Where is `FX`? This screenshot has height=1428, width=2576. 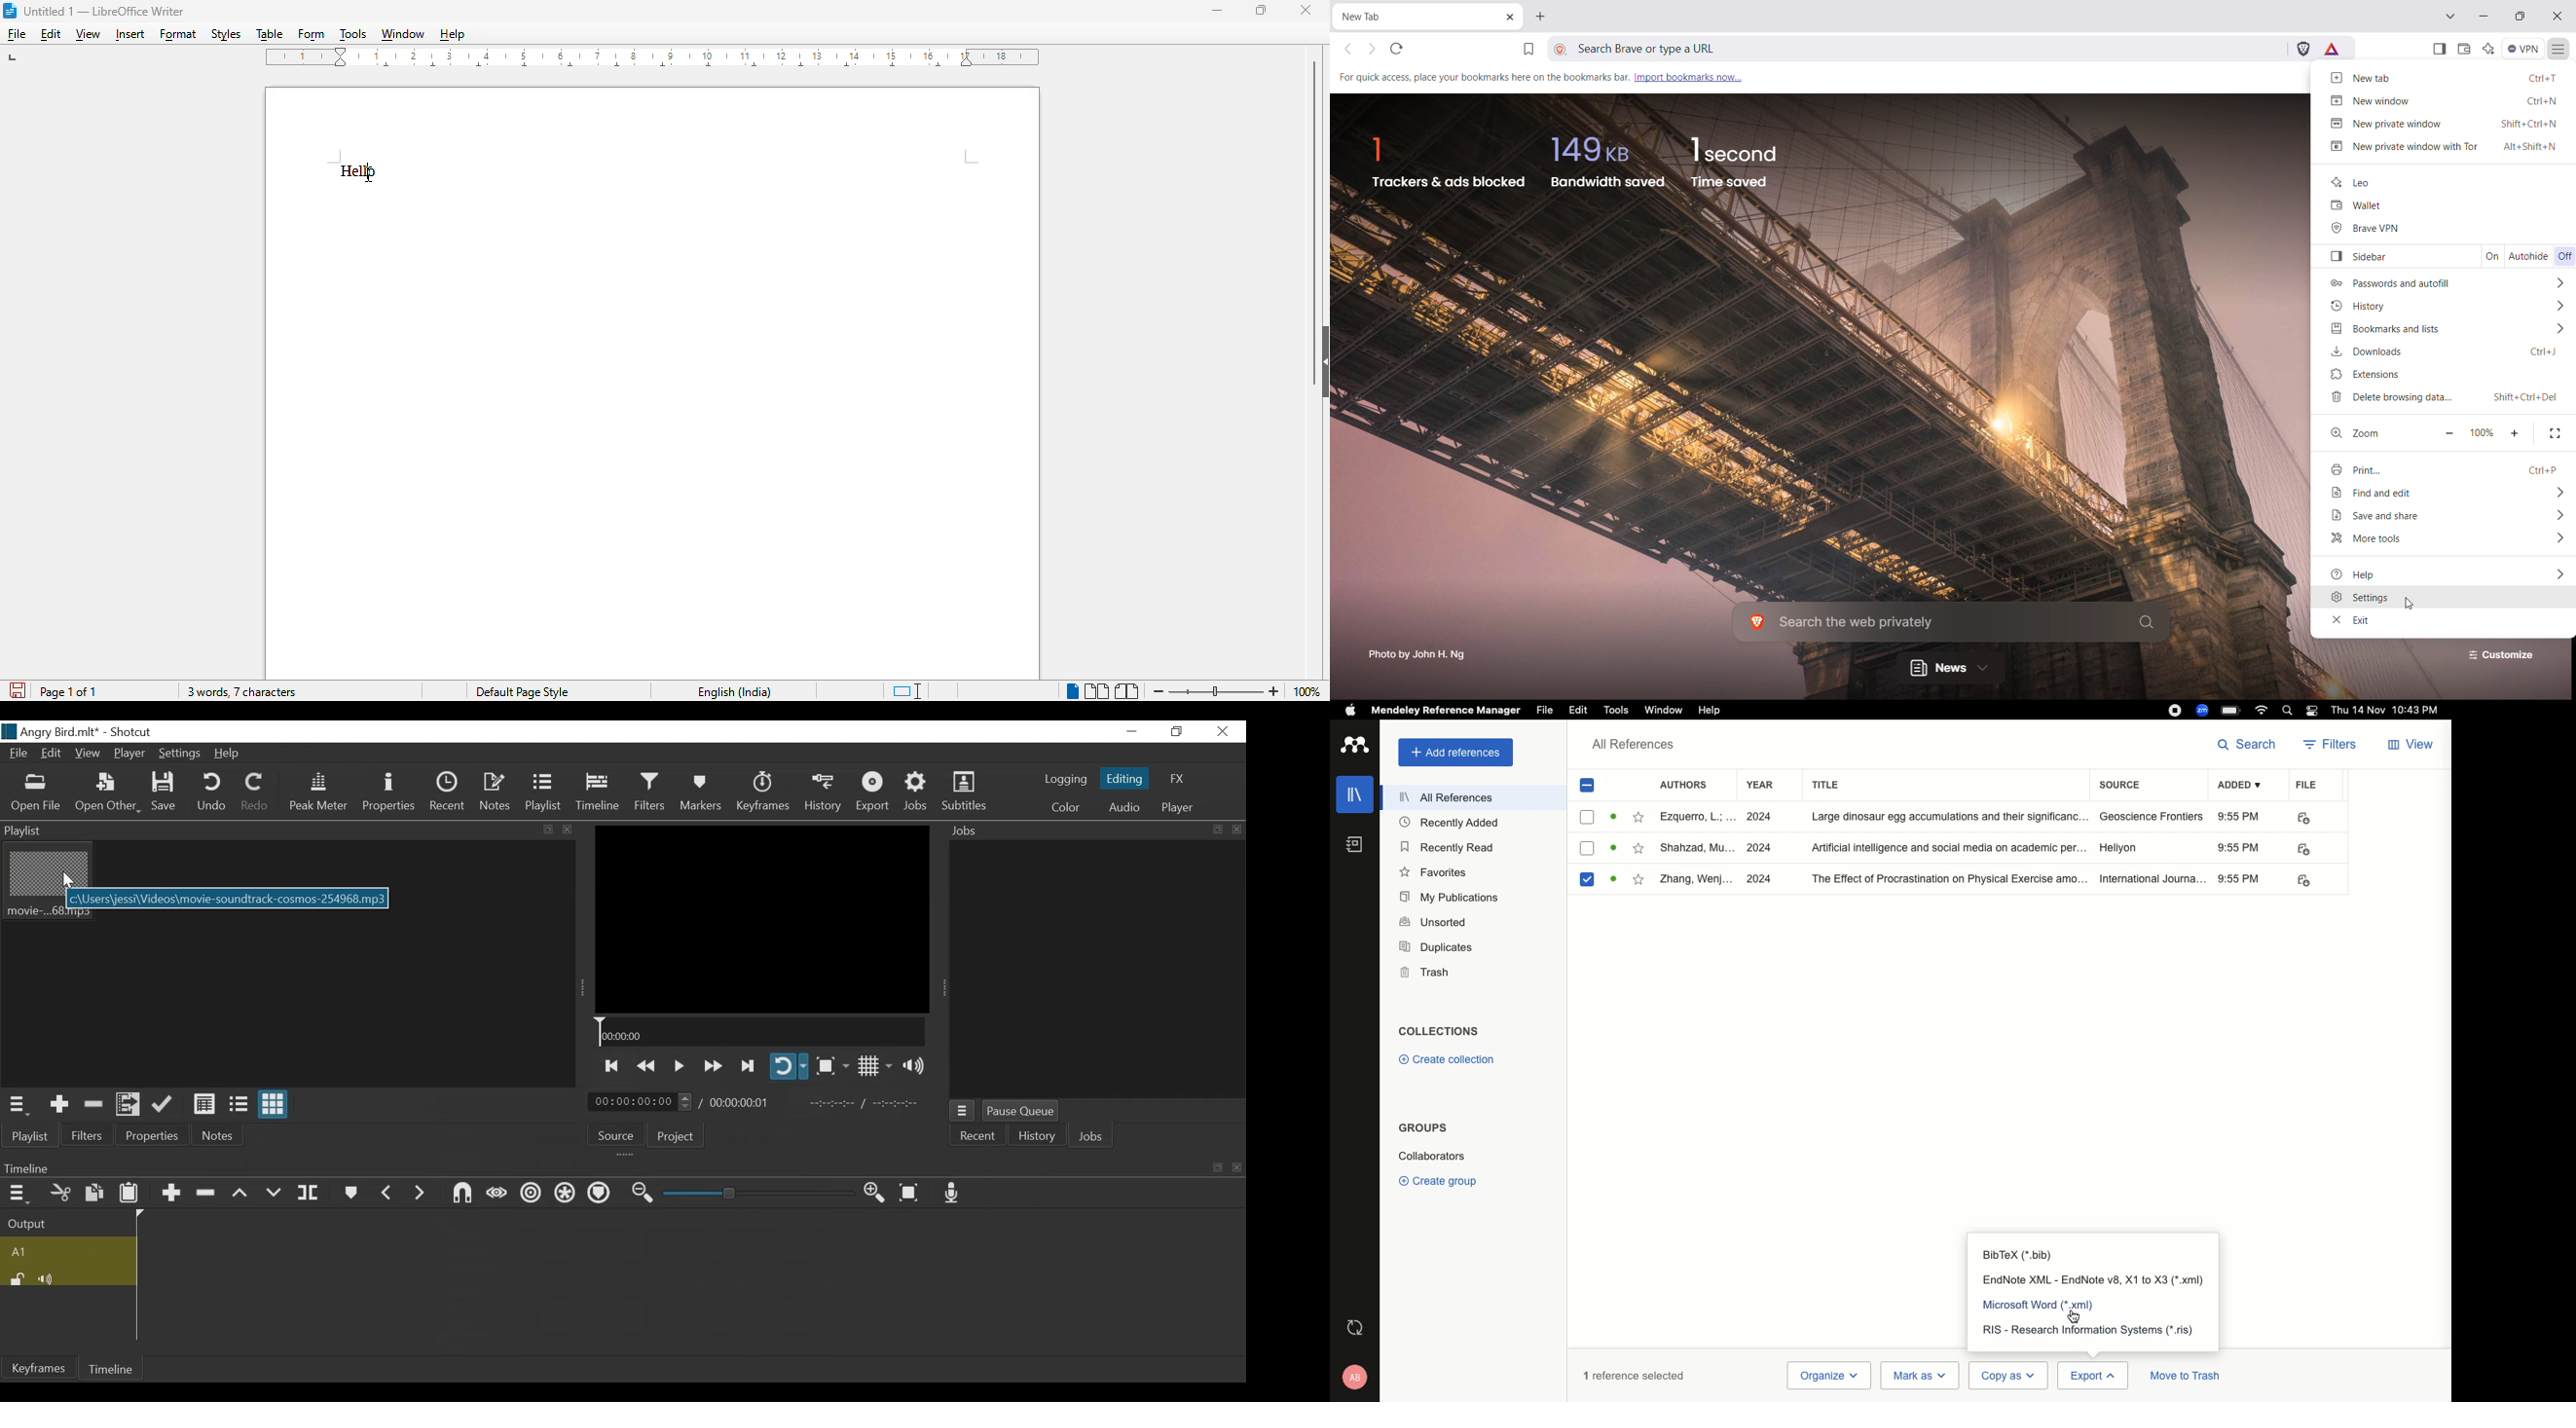
FX is located at coordinates (1175, 779).